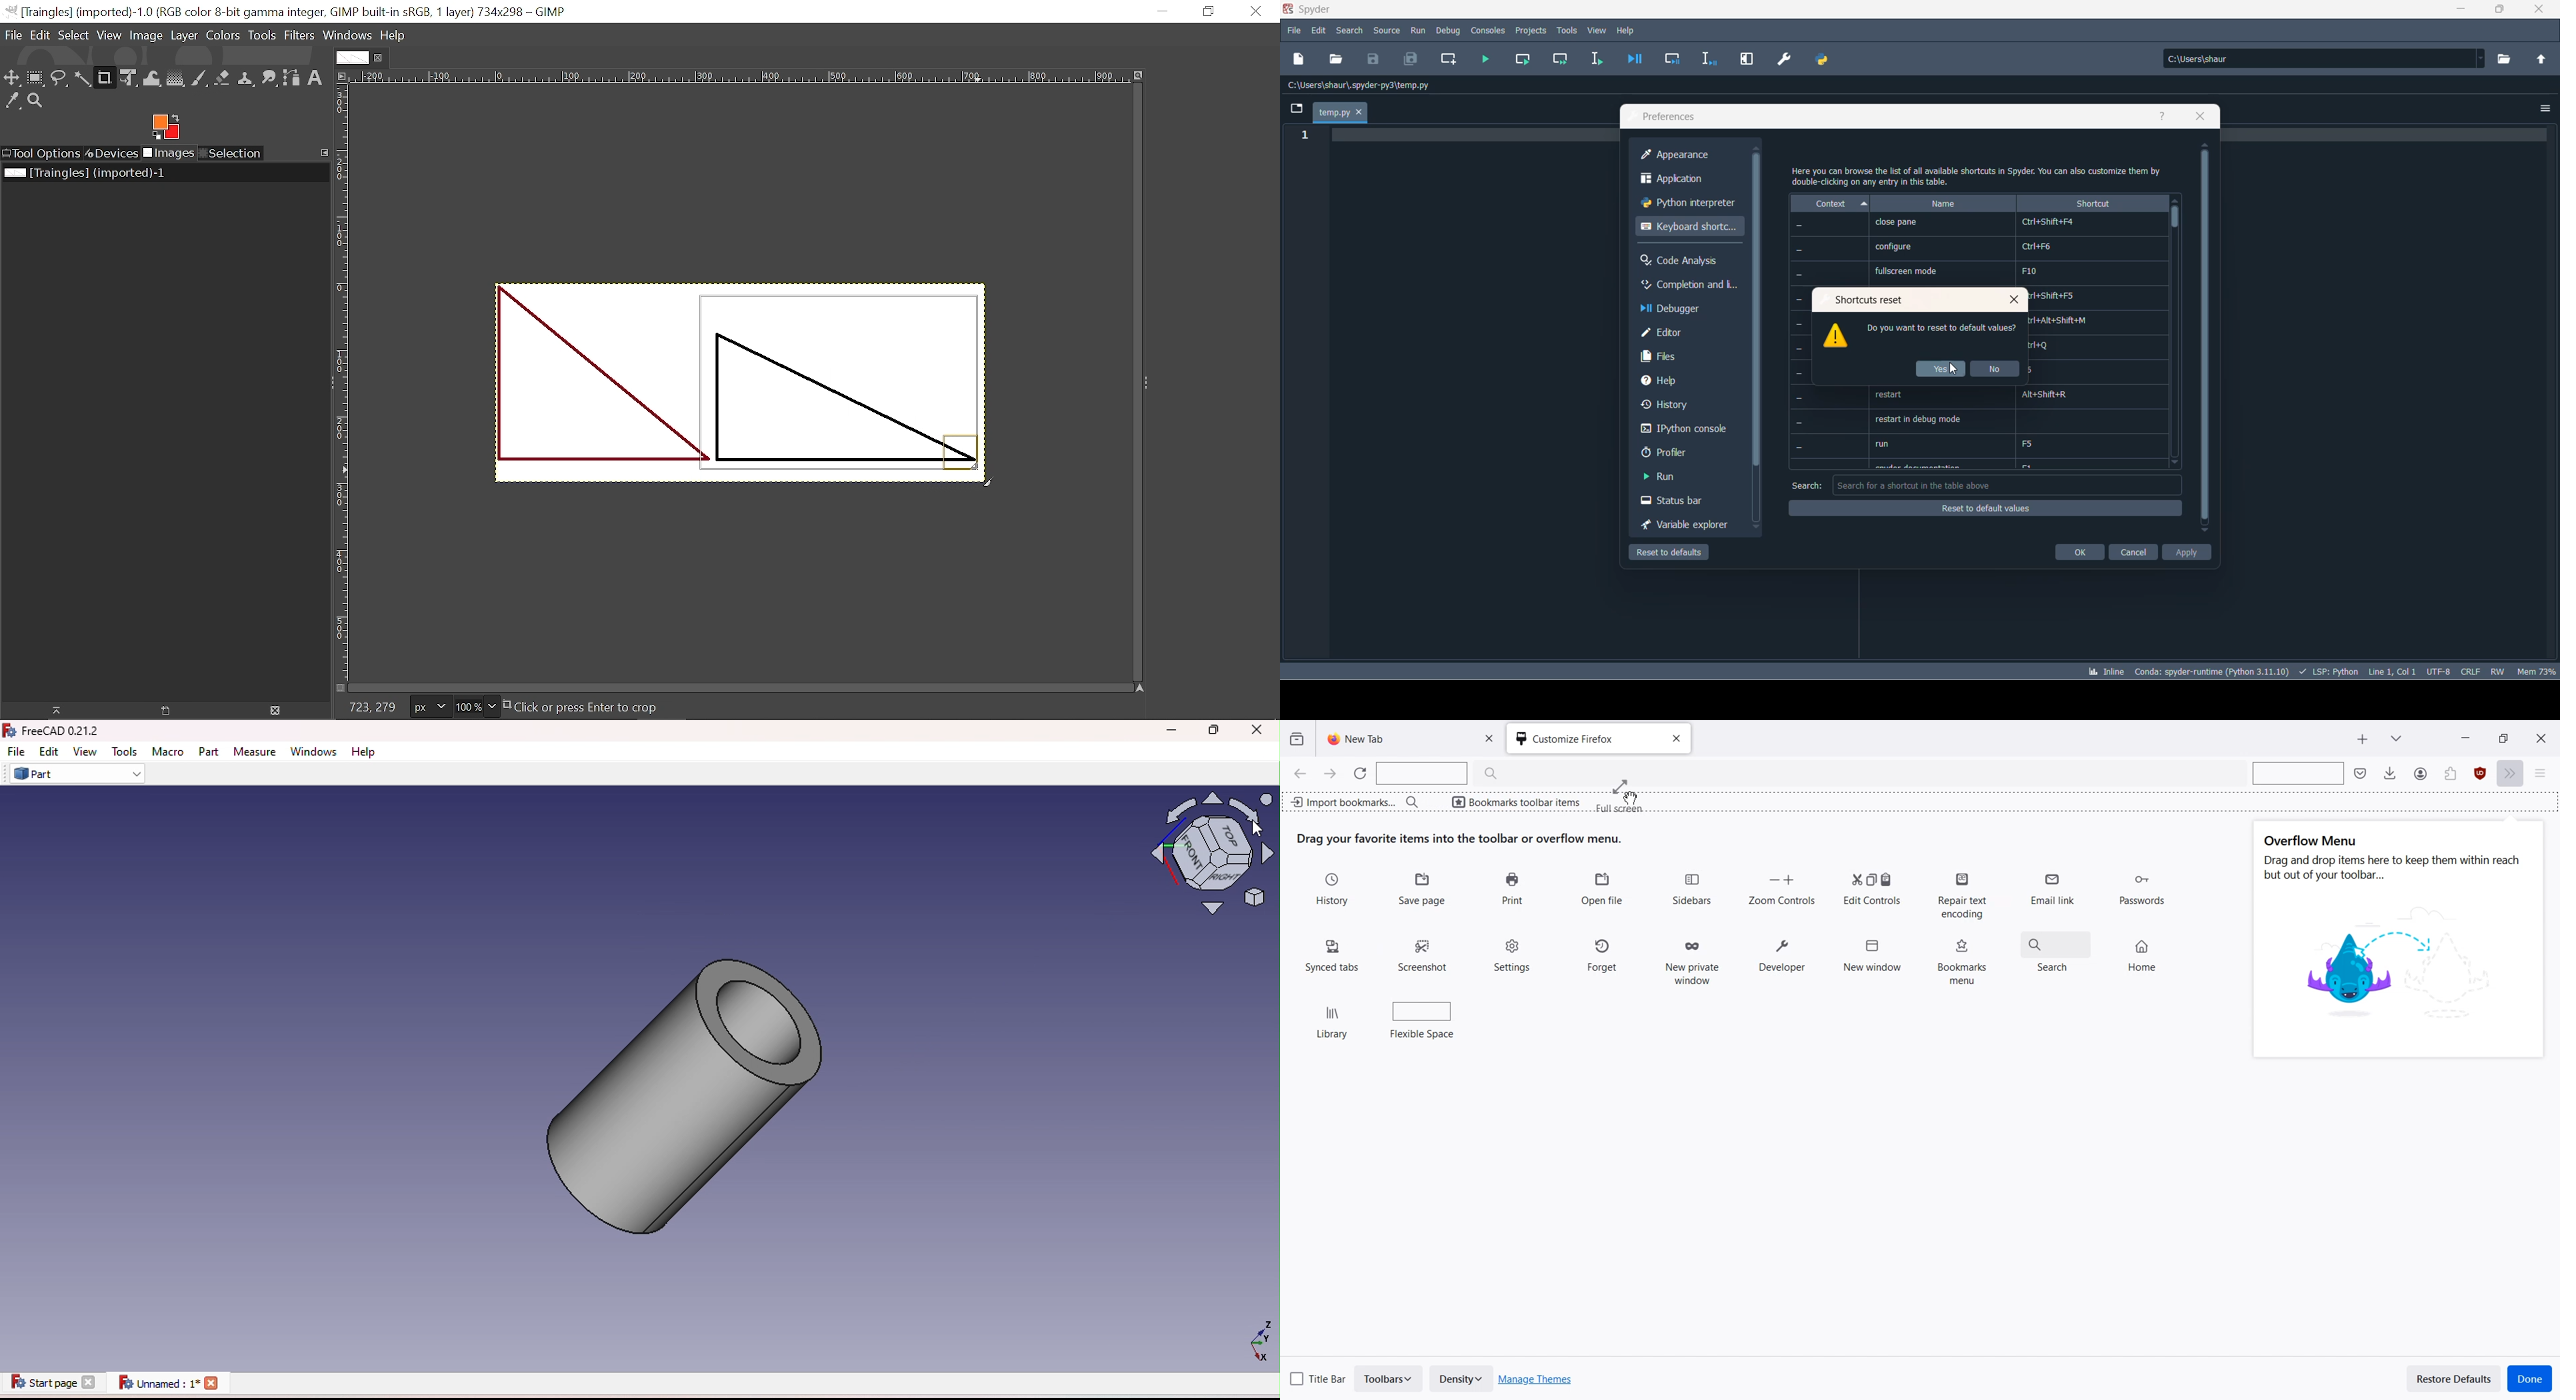  What do you see at coordinates (1685, 525) in the screenshot?
I see `variable explorer` at bounding box center [1685, 525].